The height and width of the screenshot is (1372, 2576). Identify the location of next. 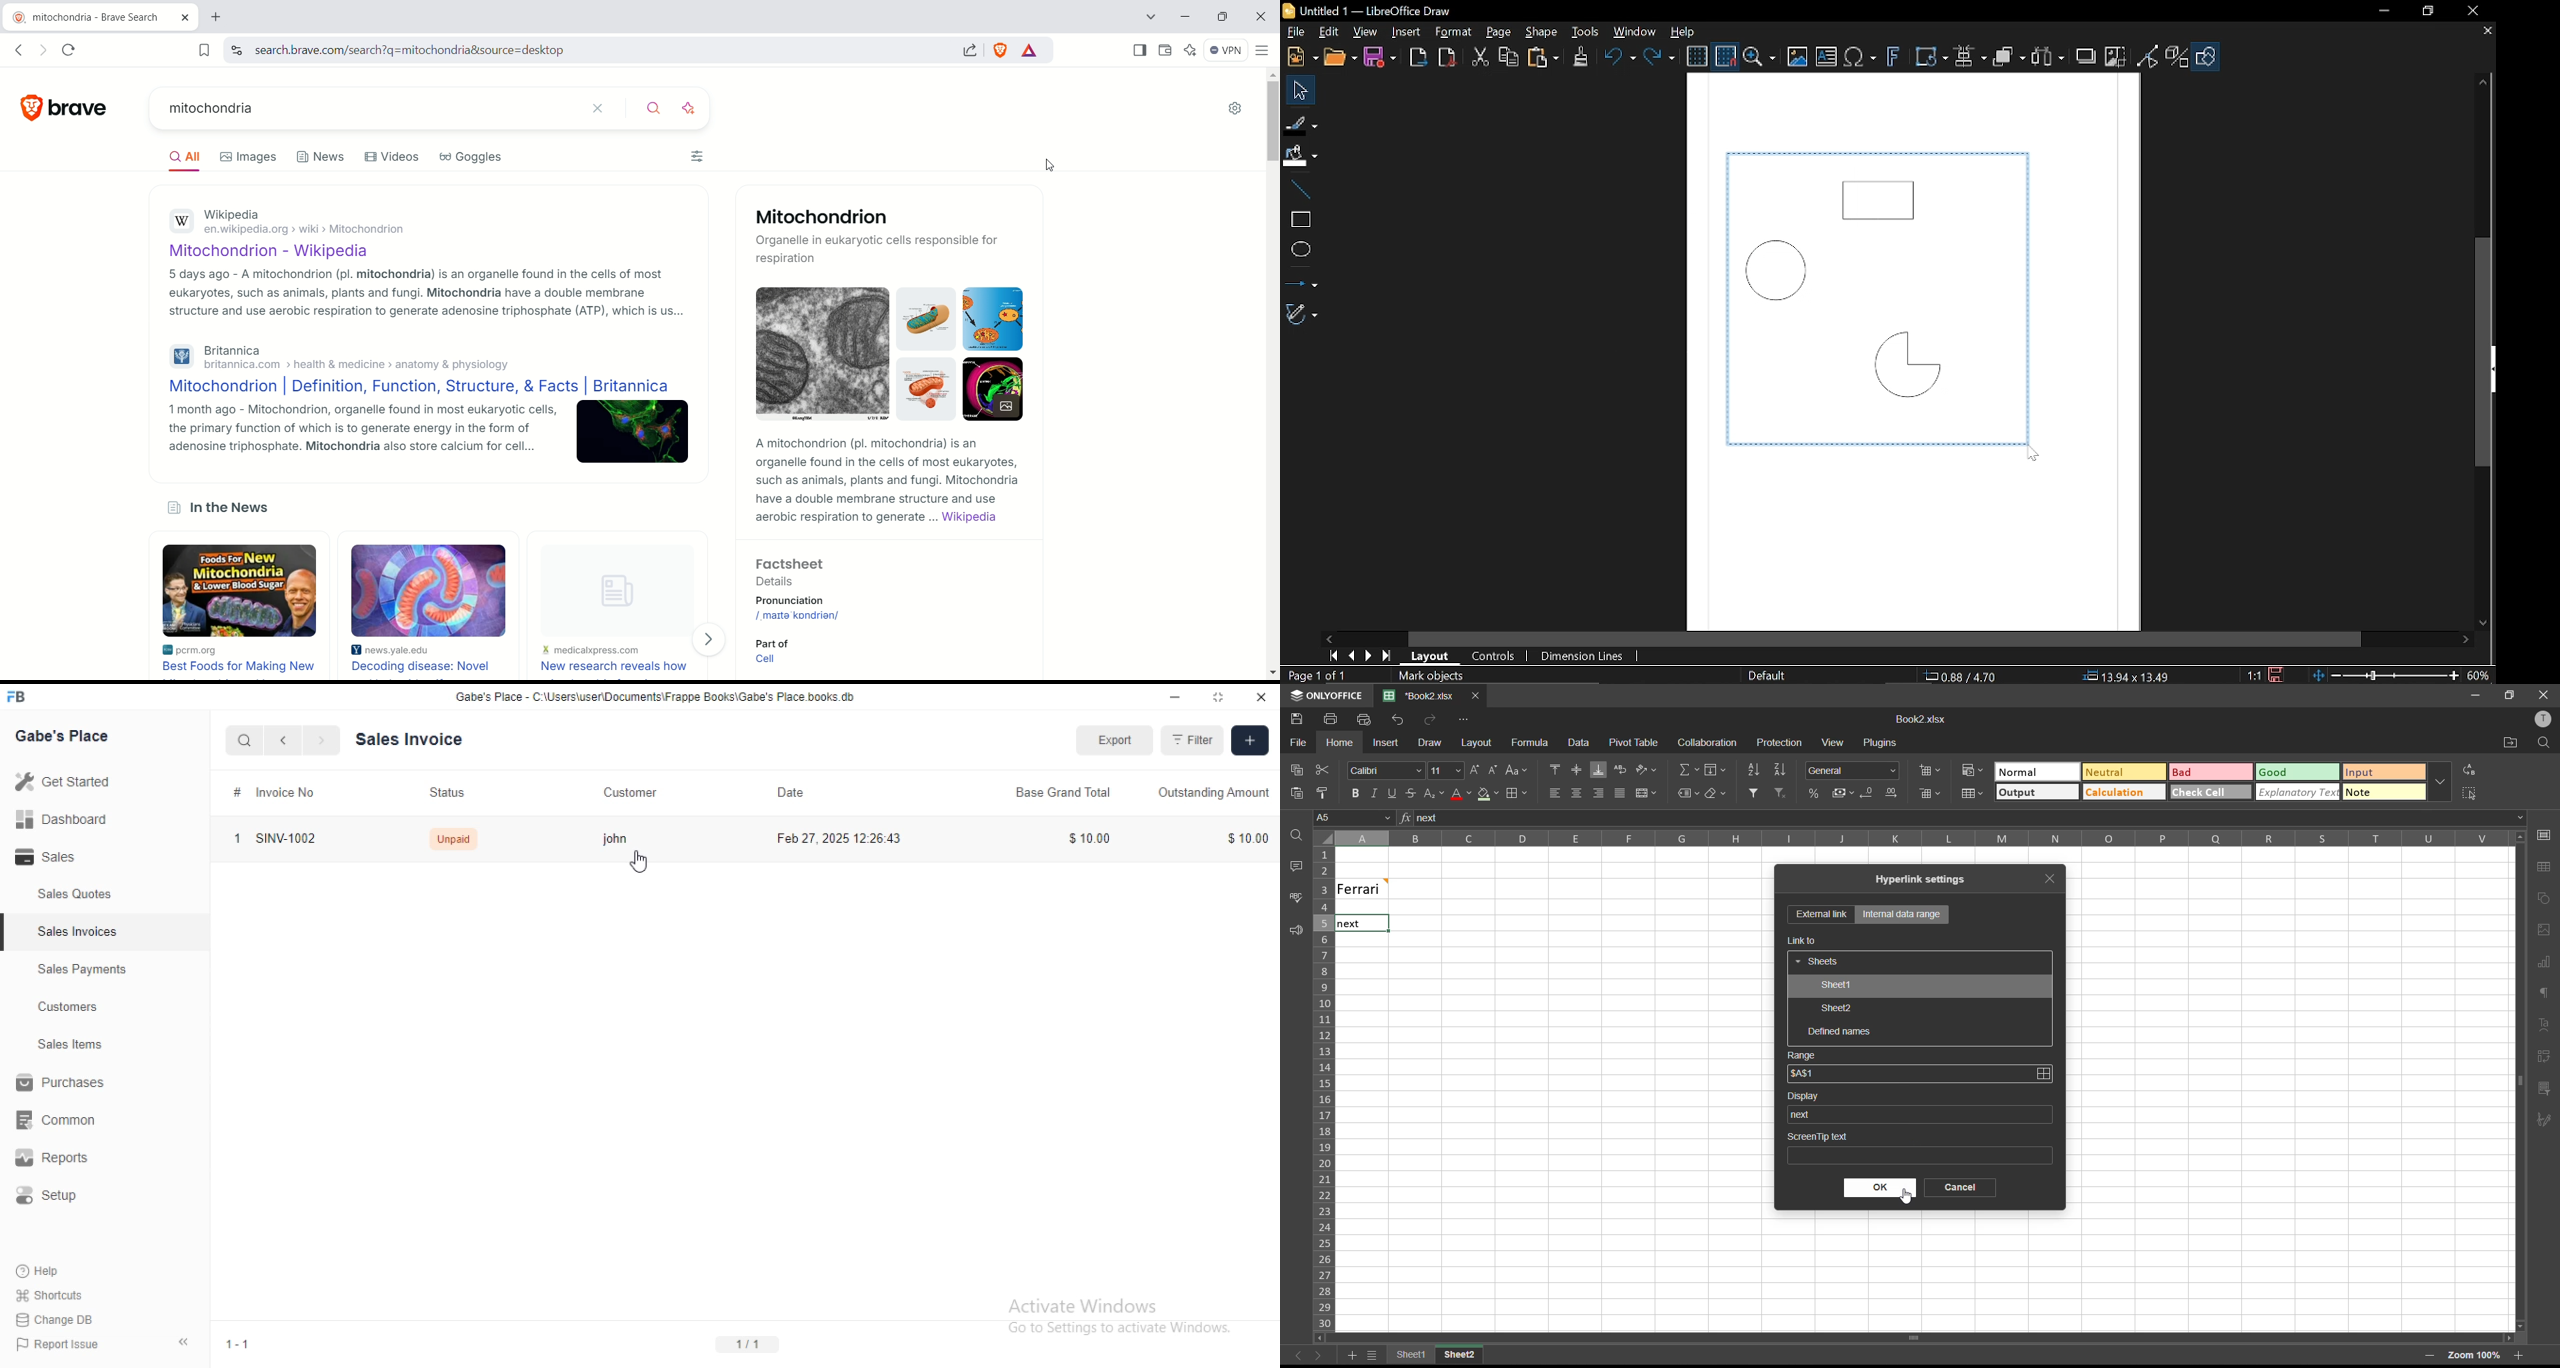
(322, 740).